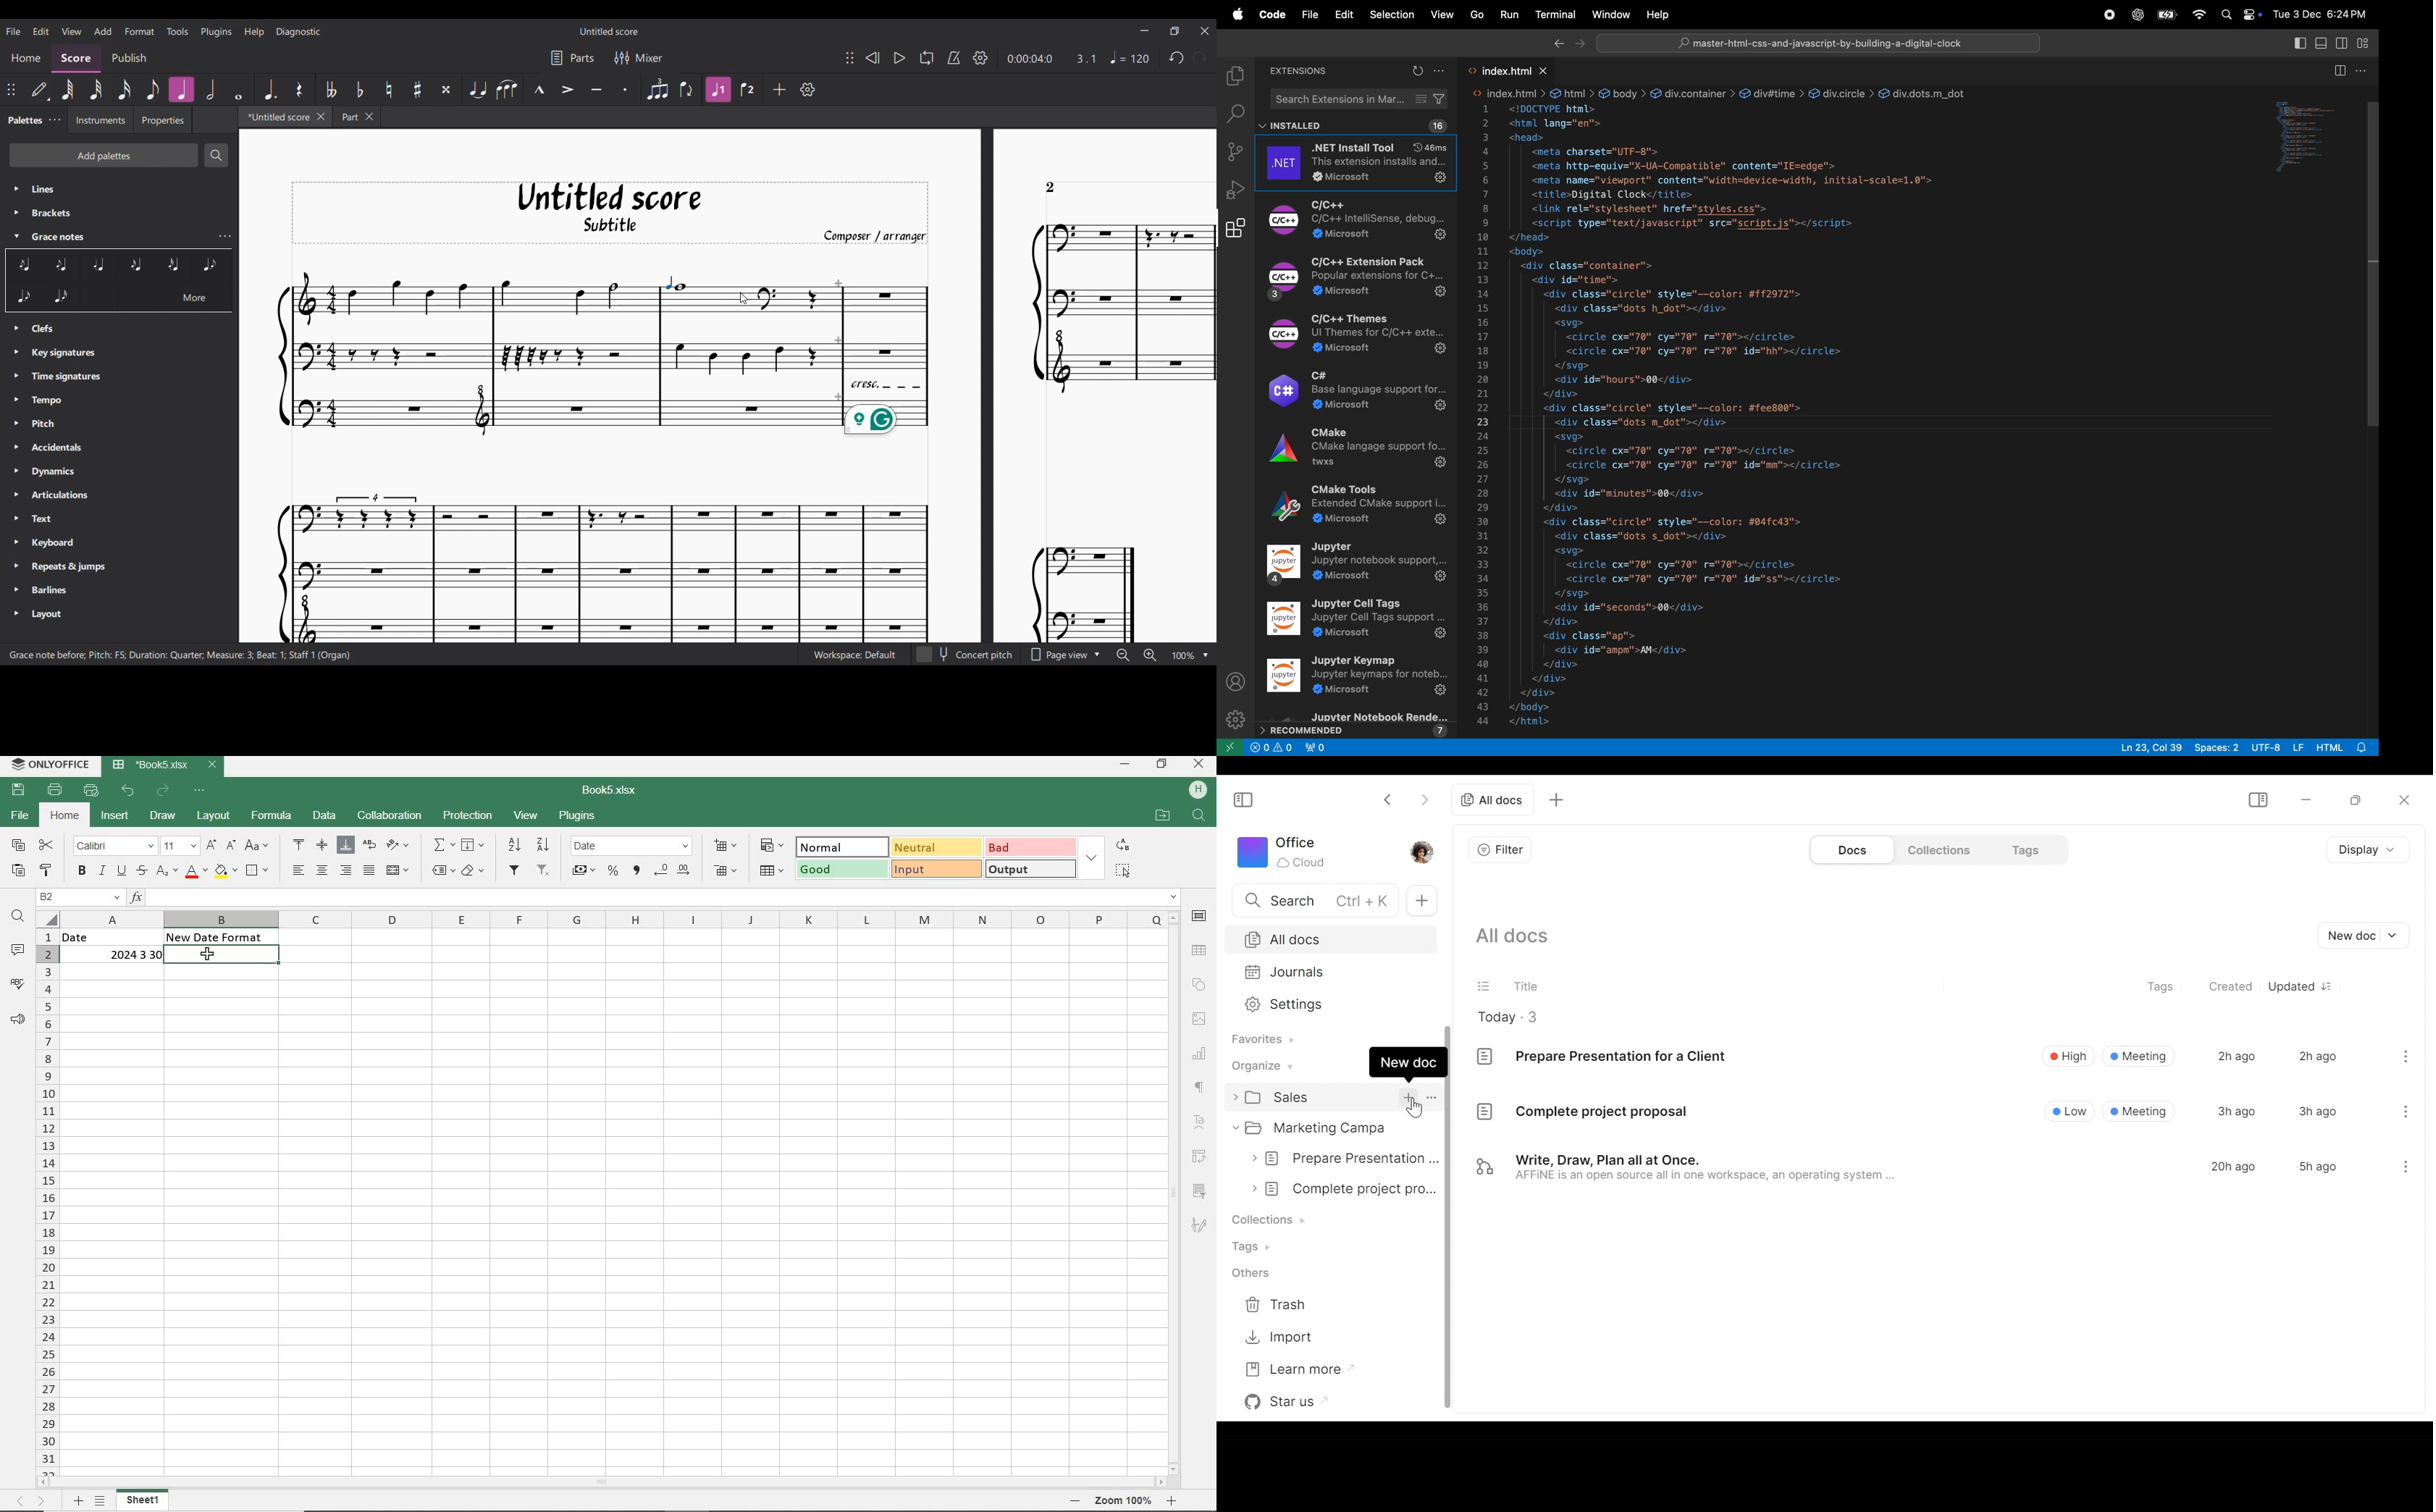 This screenshot has height=1512, width=2436. I want to click on UNDERLINE, so click(122, 872).